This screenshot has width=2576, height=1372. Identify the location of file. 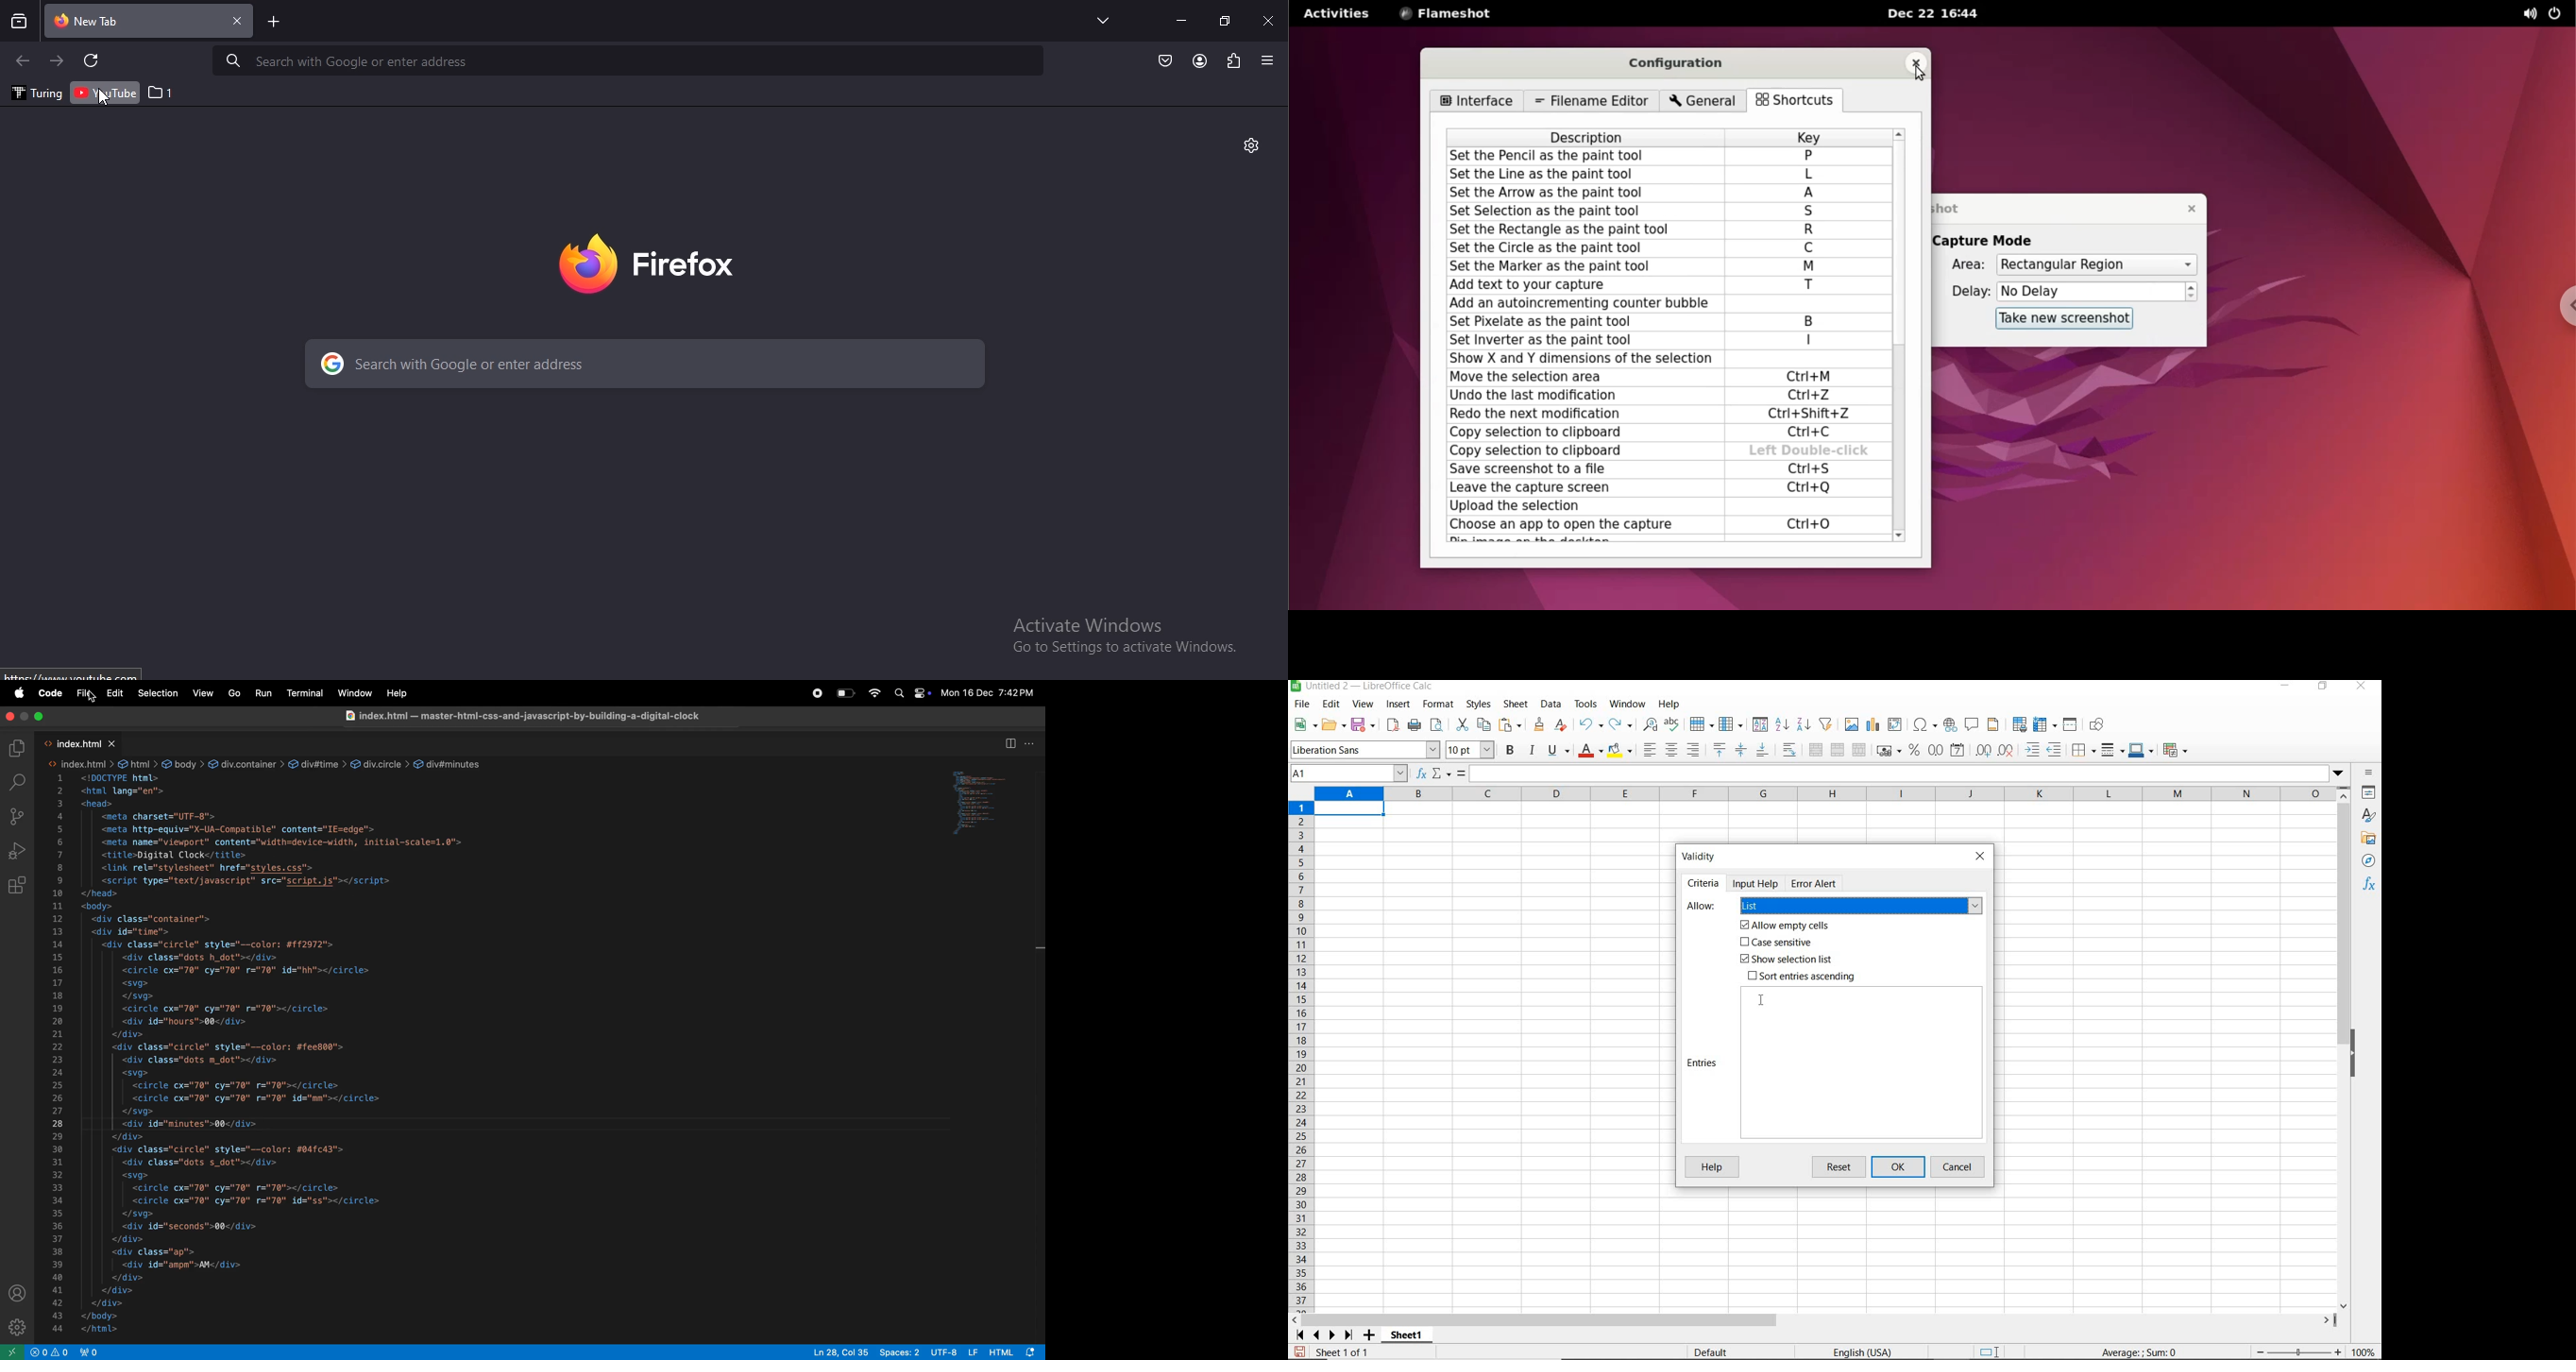
(1300, 706).